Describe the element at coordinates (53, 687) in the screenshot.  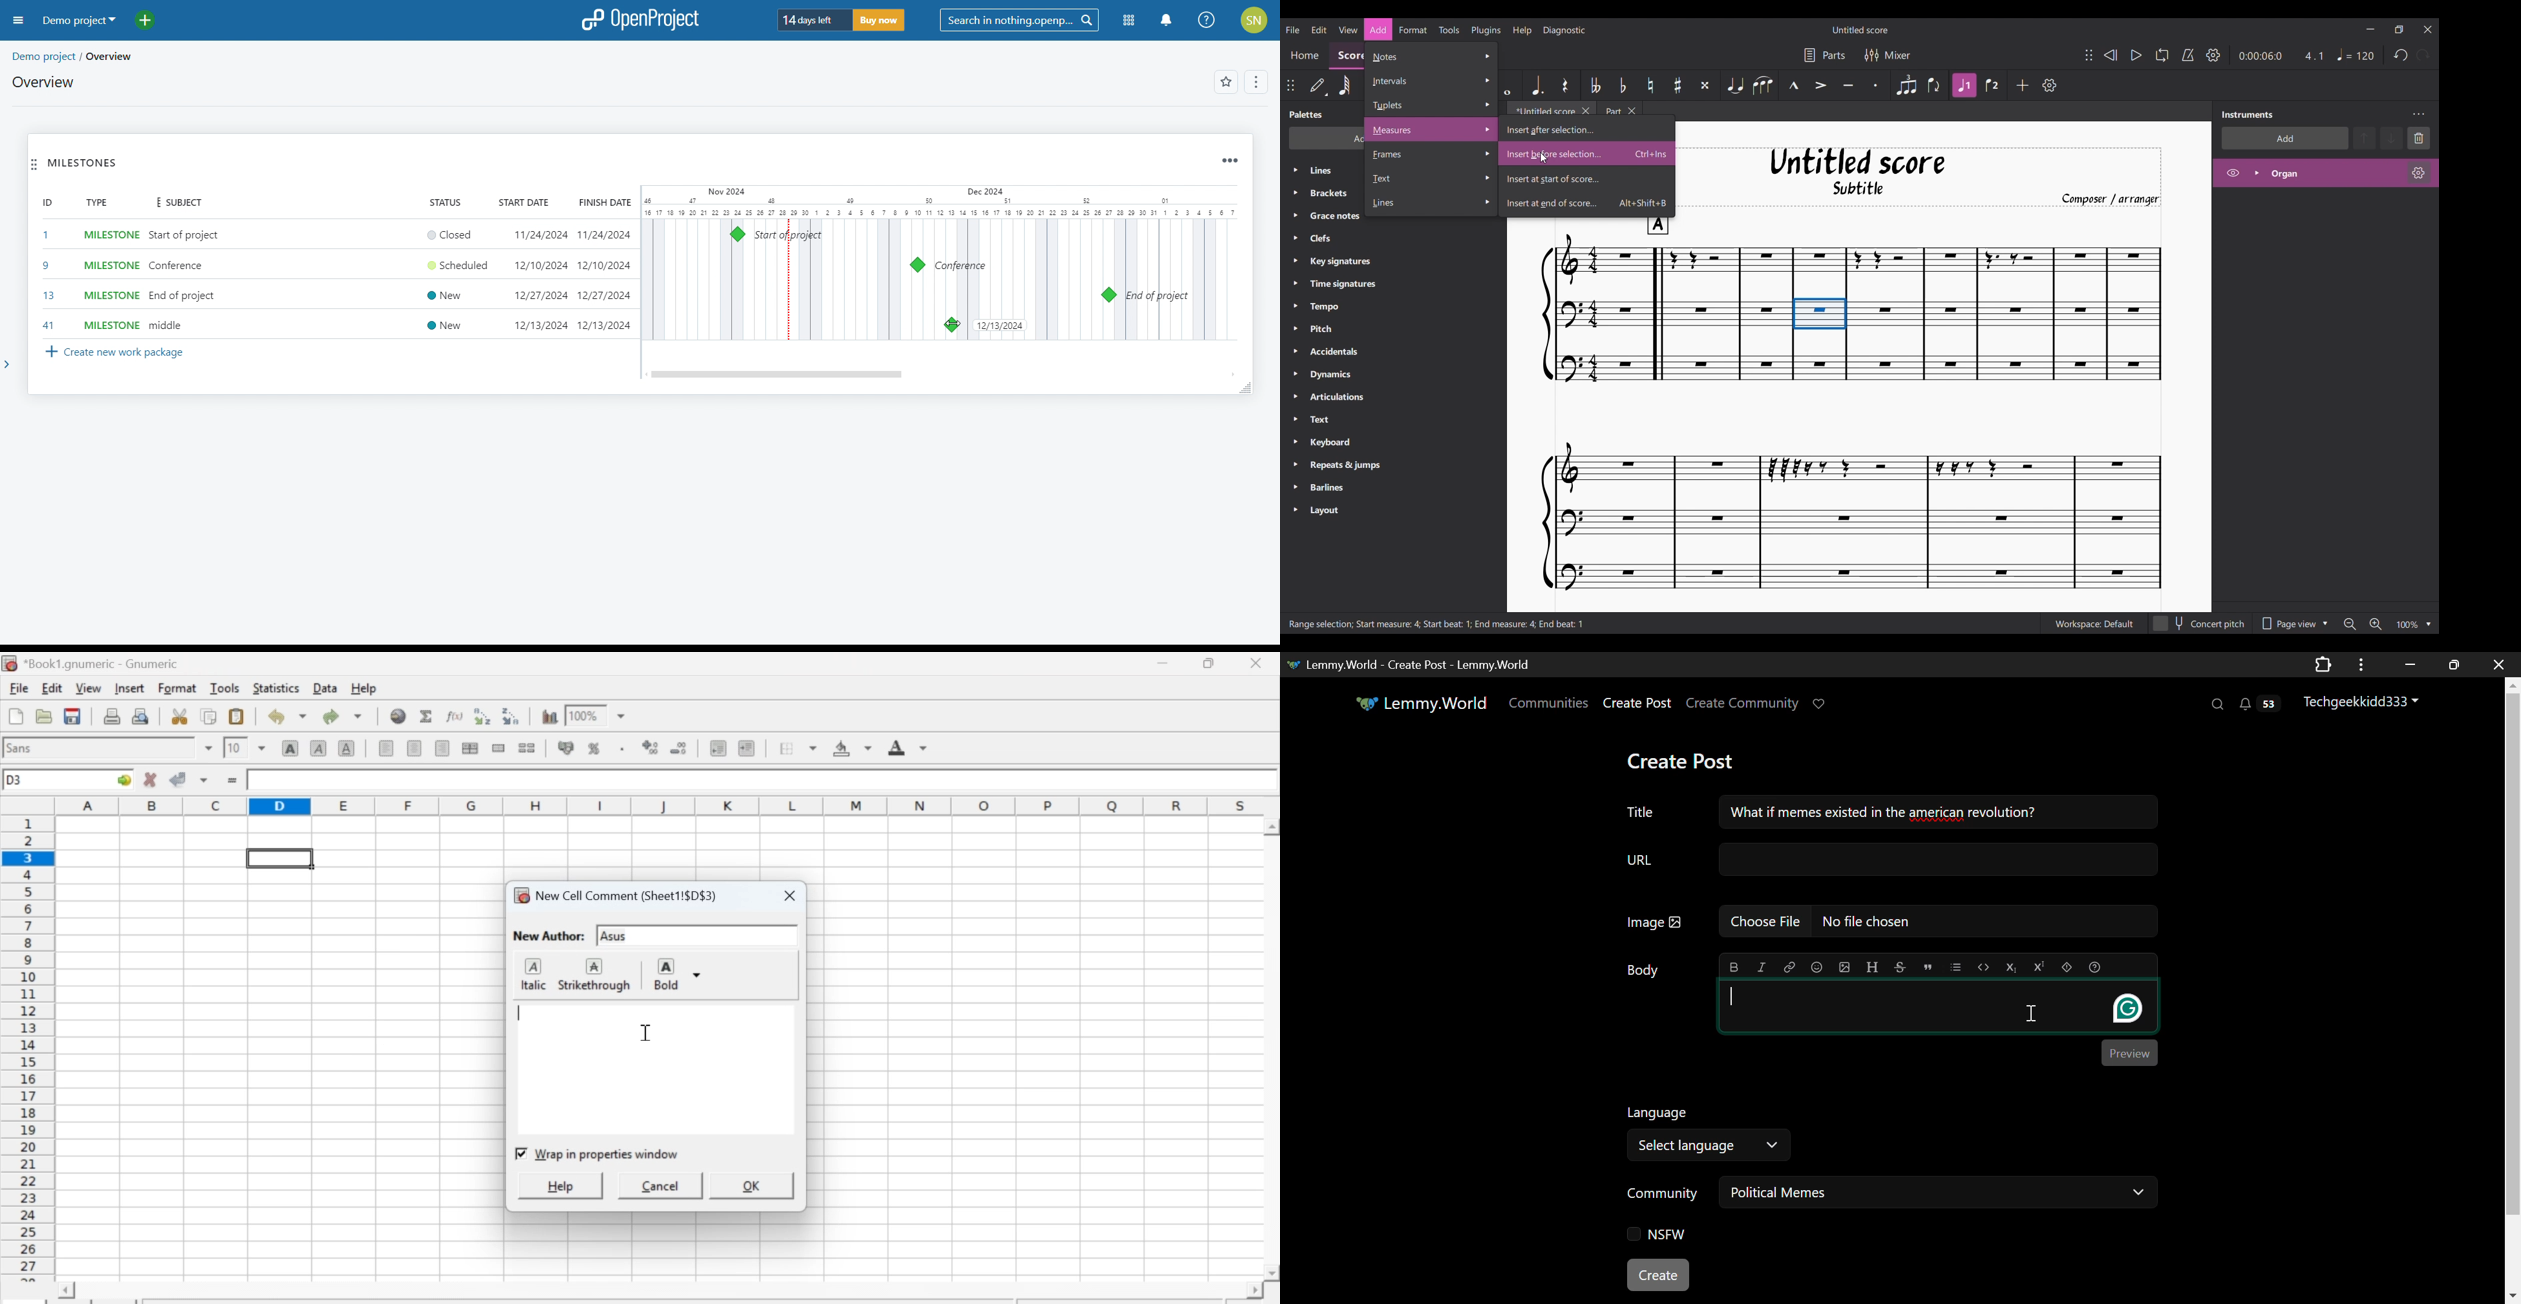
I see `Edit` at that location.